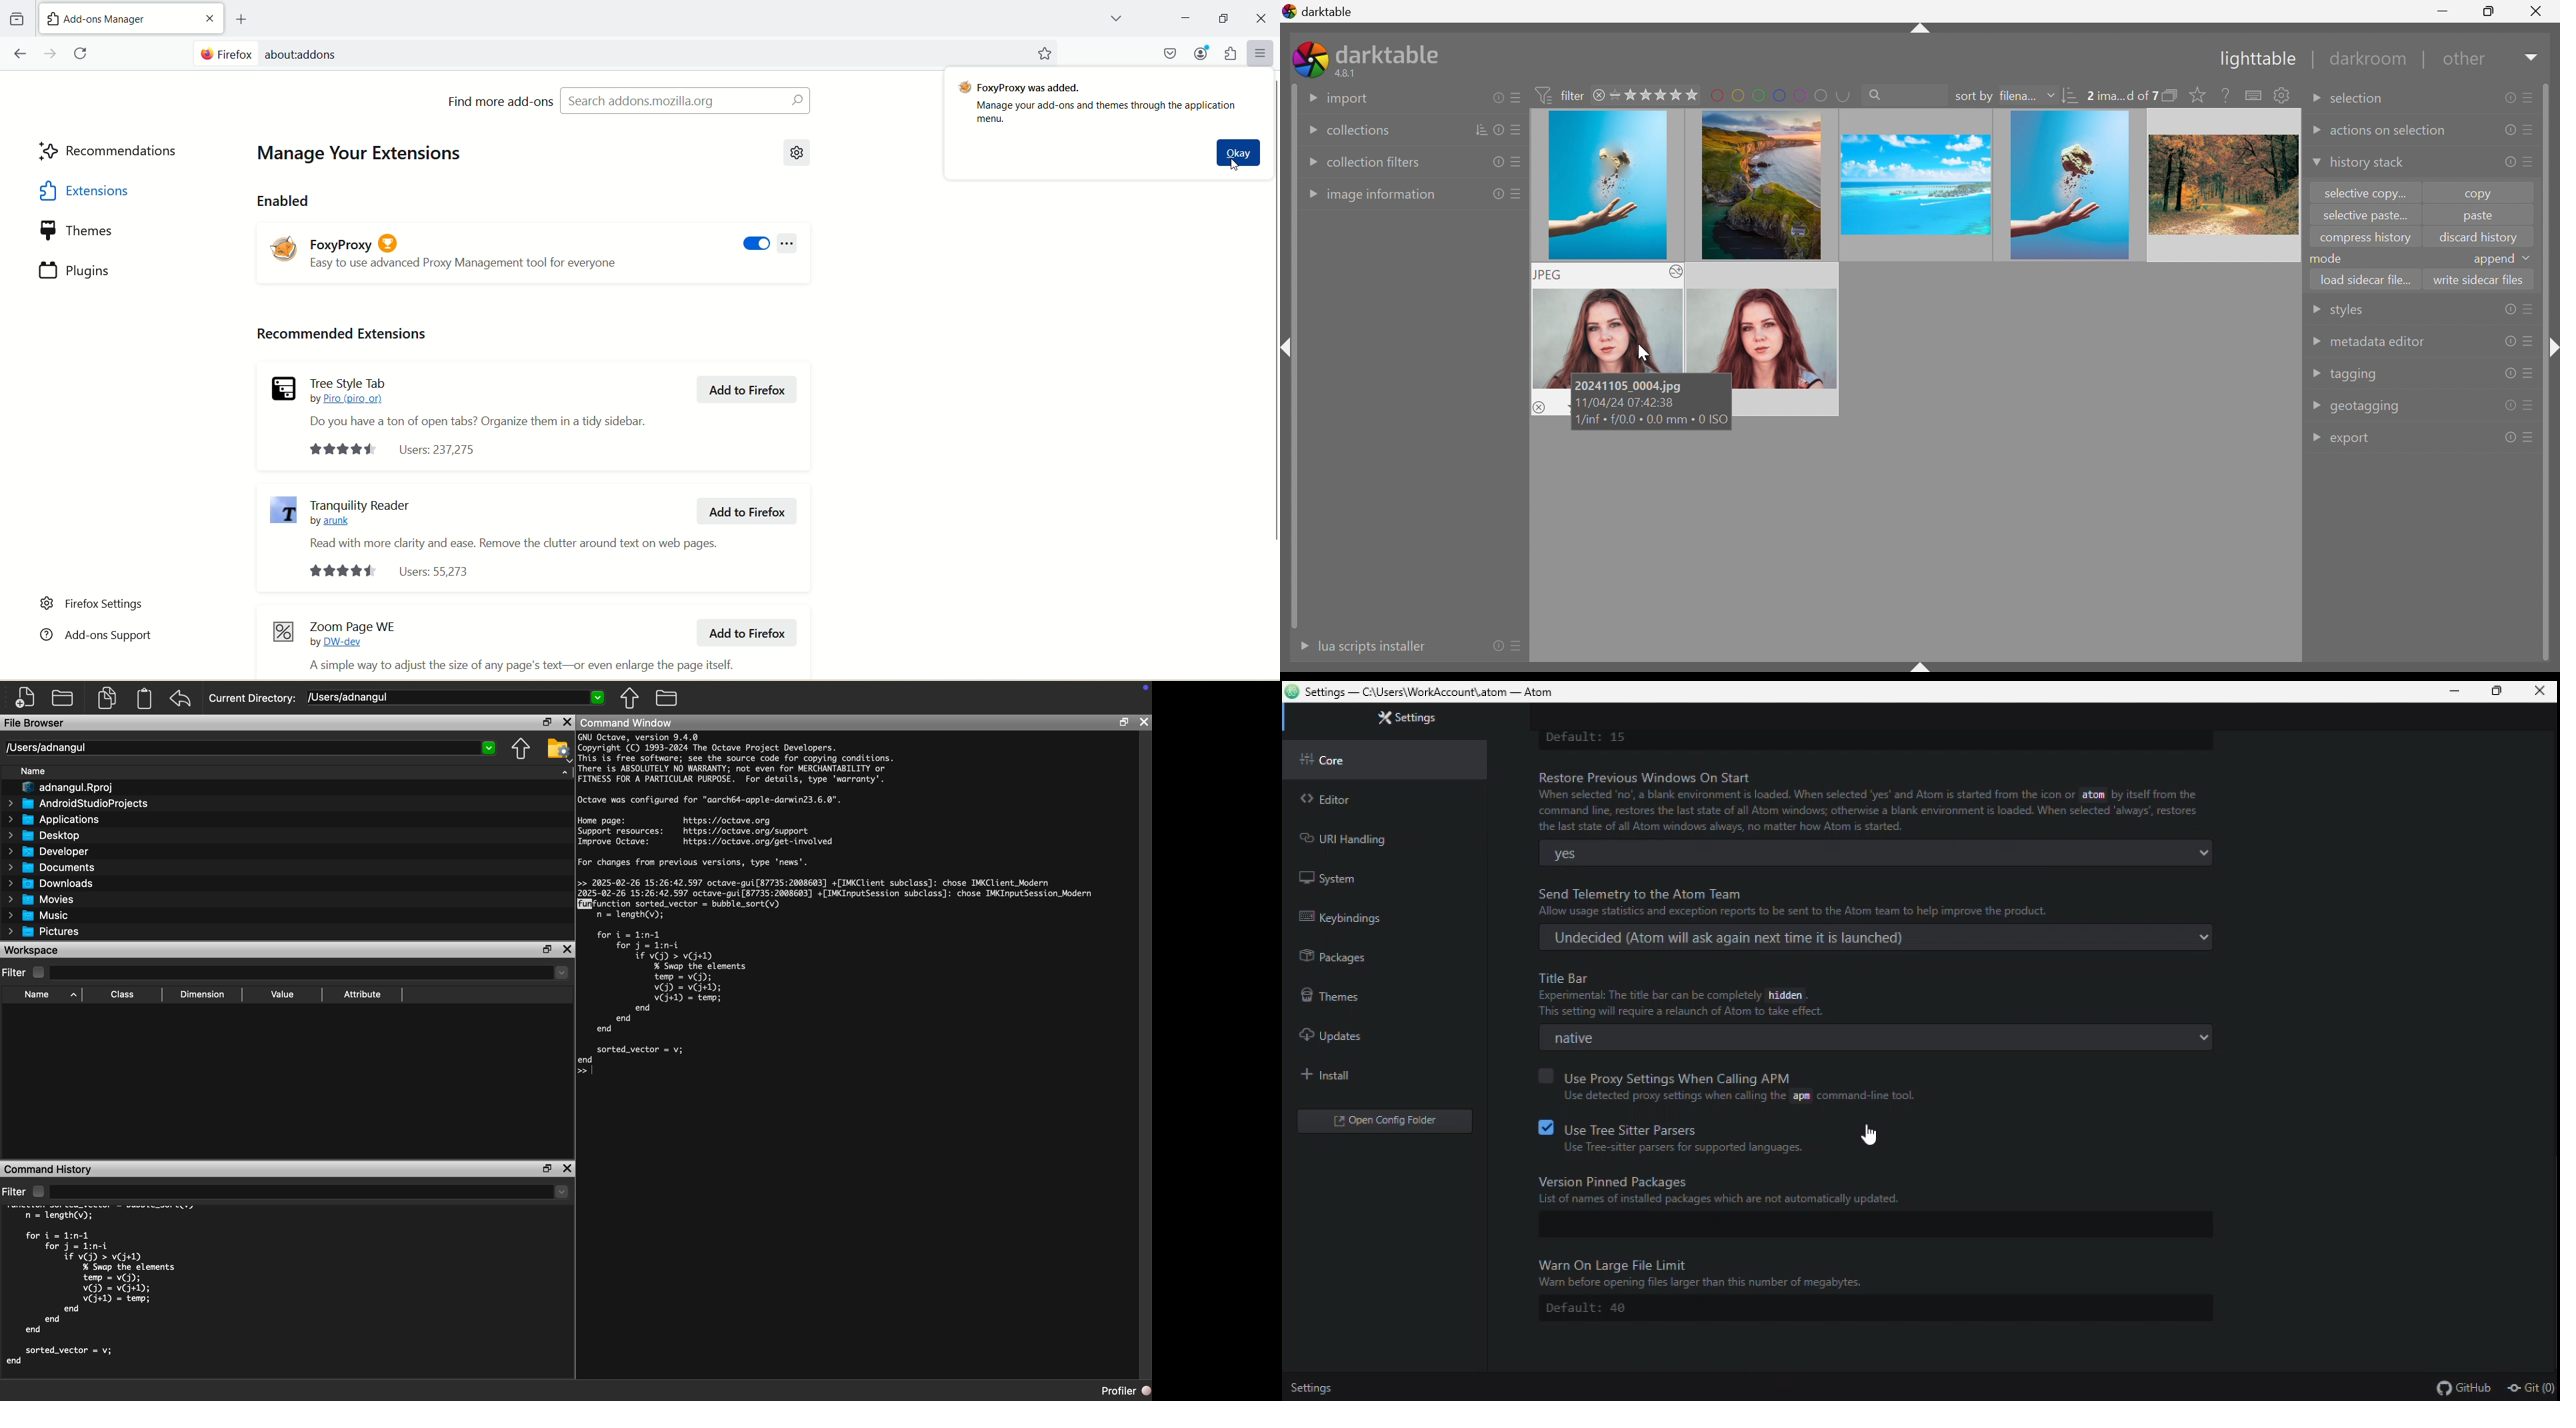  I want to click on selective paste..., so click(2362, 217).